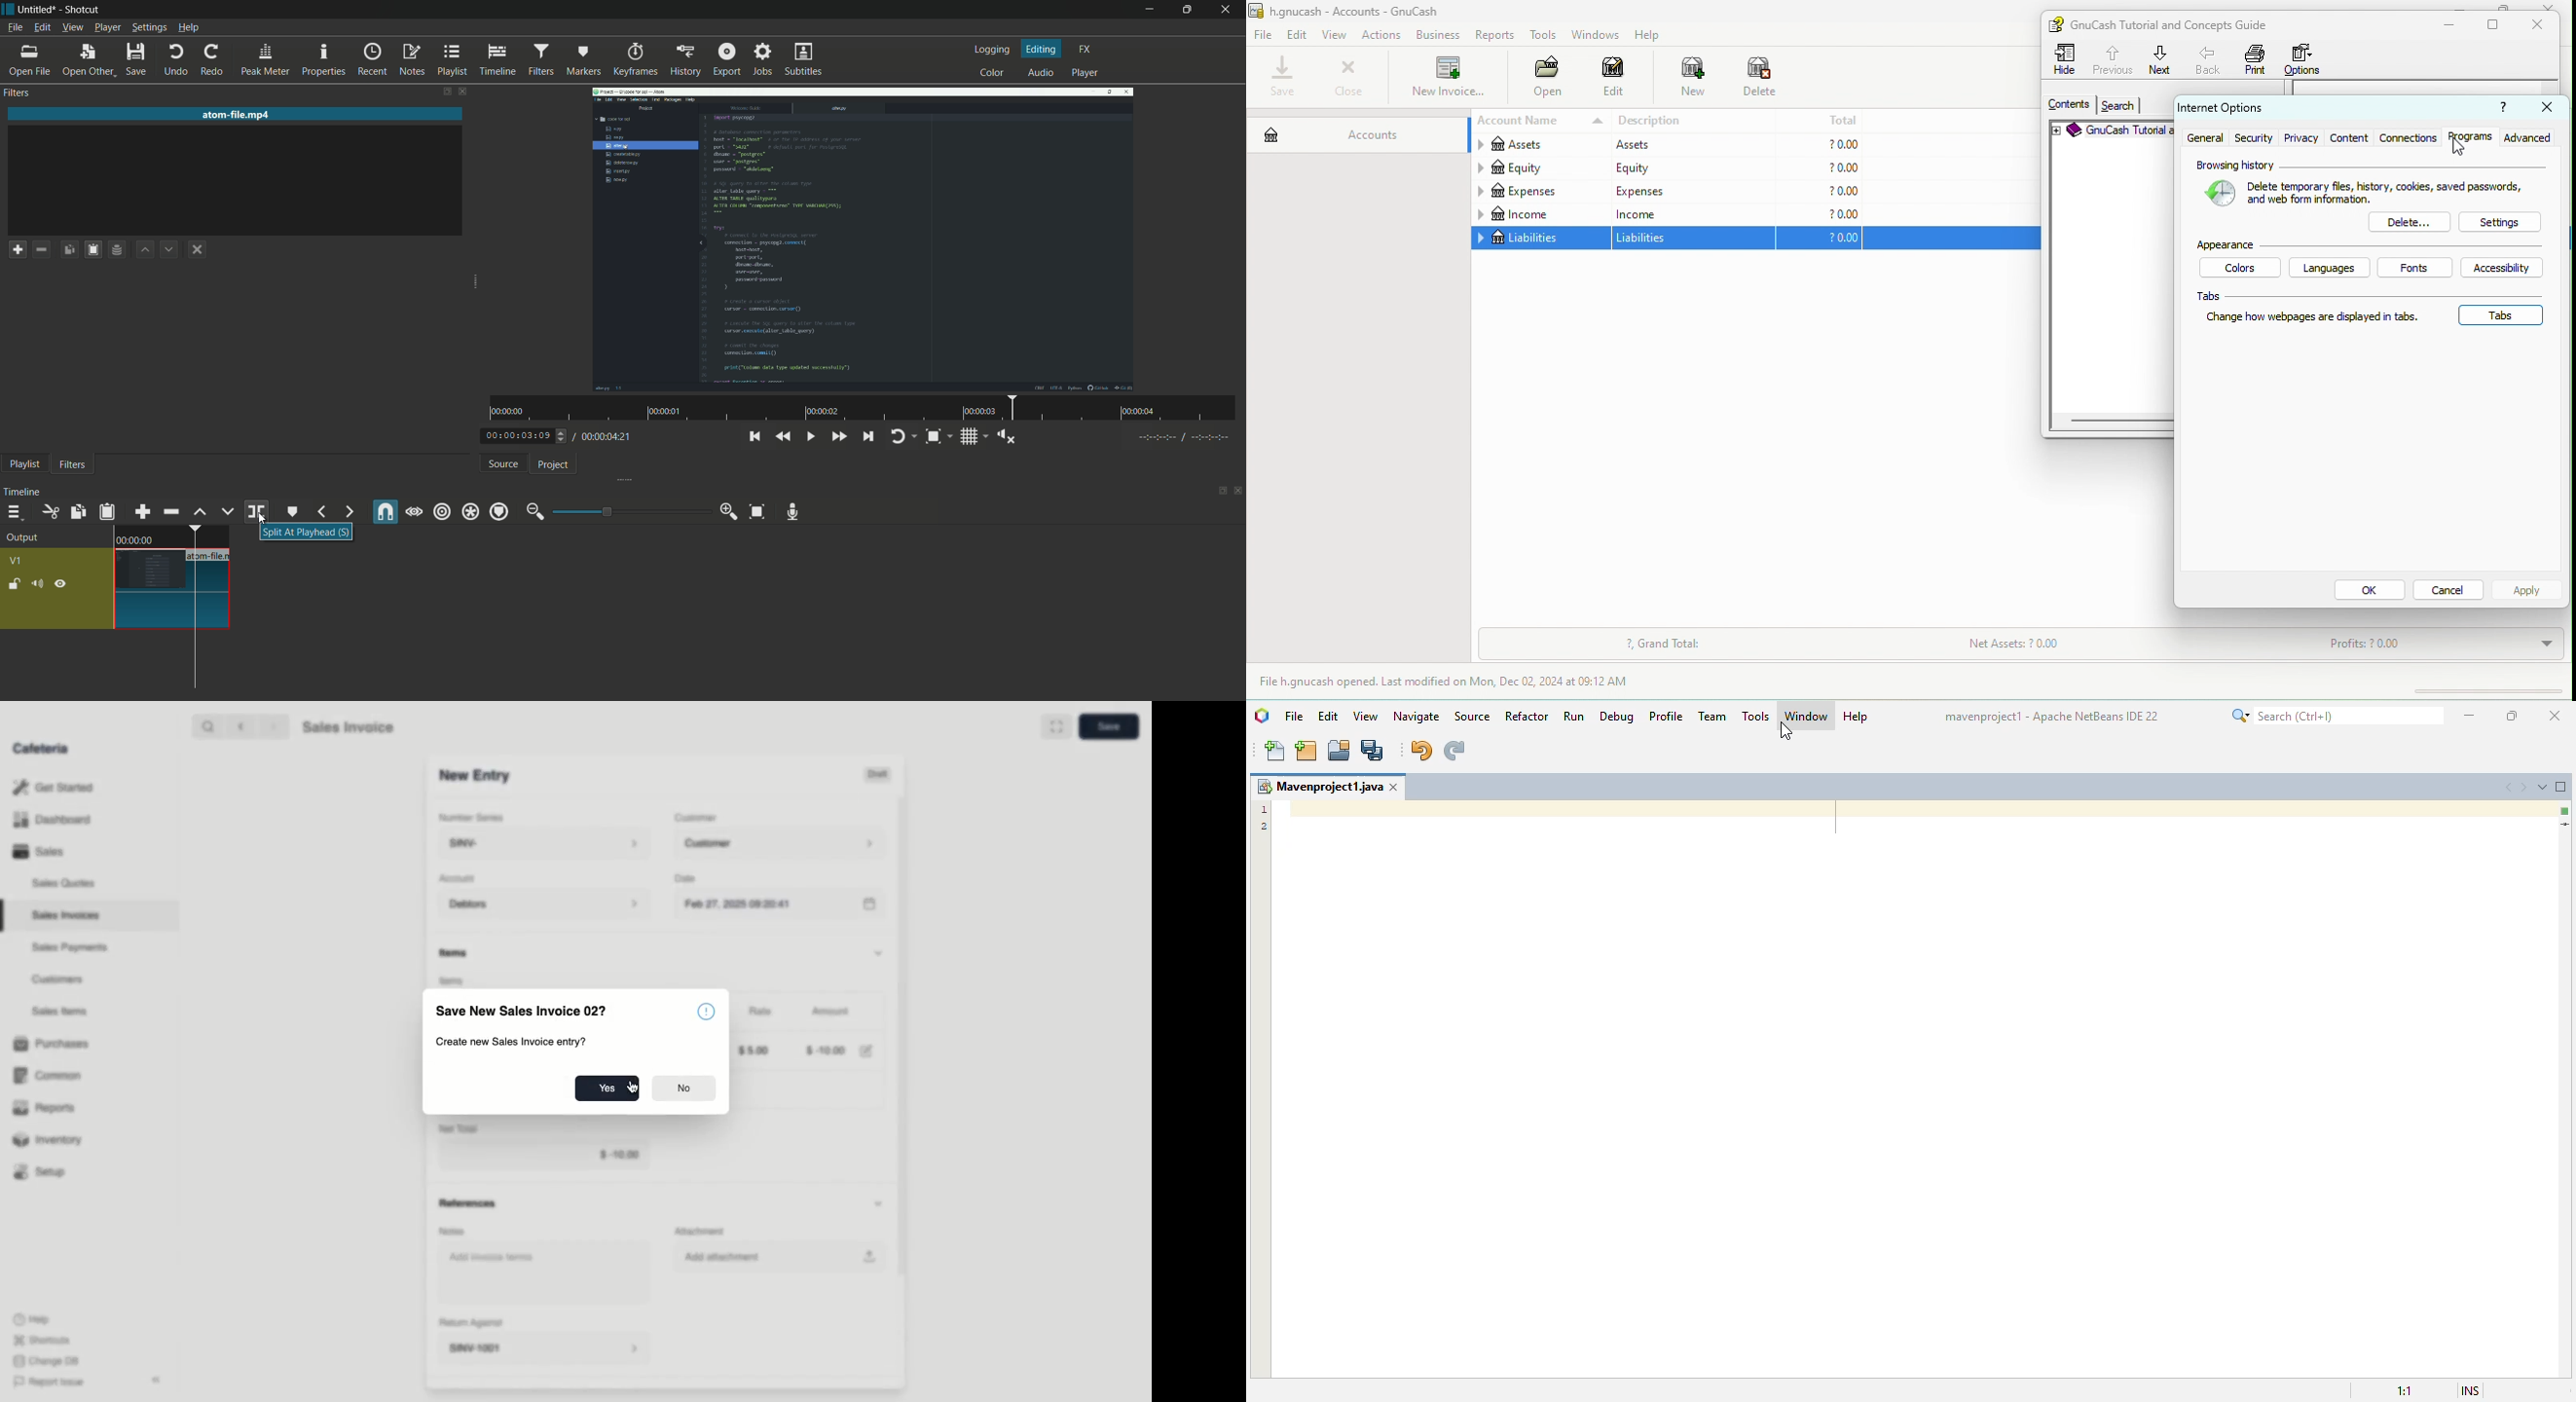  Describe the element at coordinates (635, 1094) in the screenshot. I see `cursor` at that location.